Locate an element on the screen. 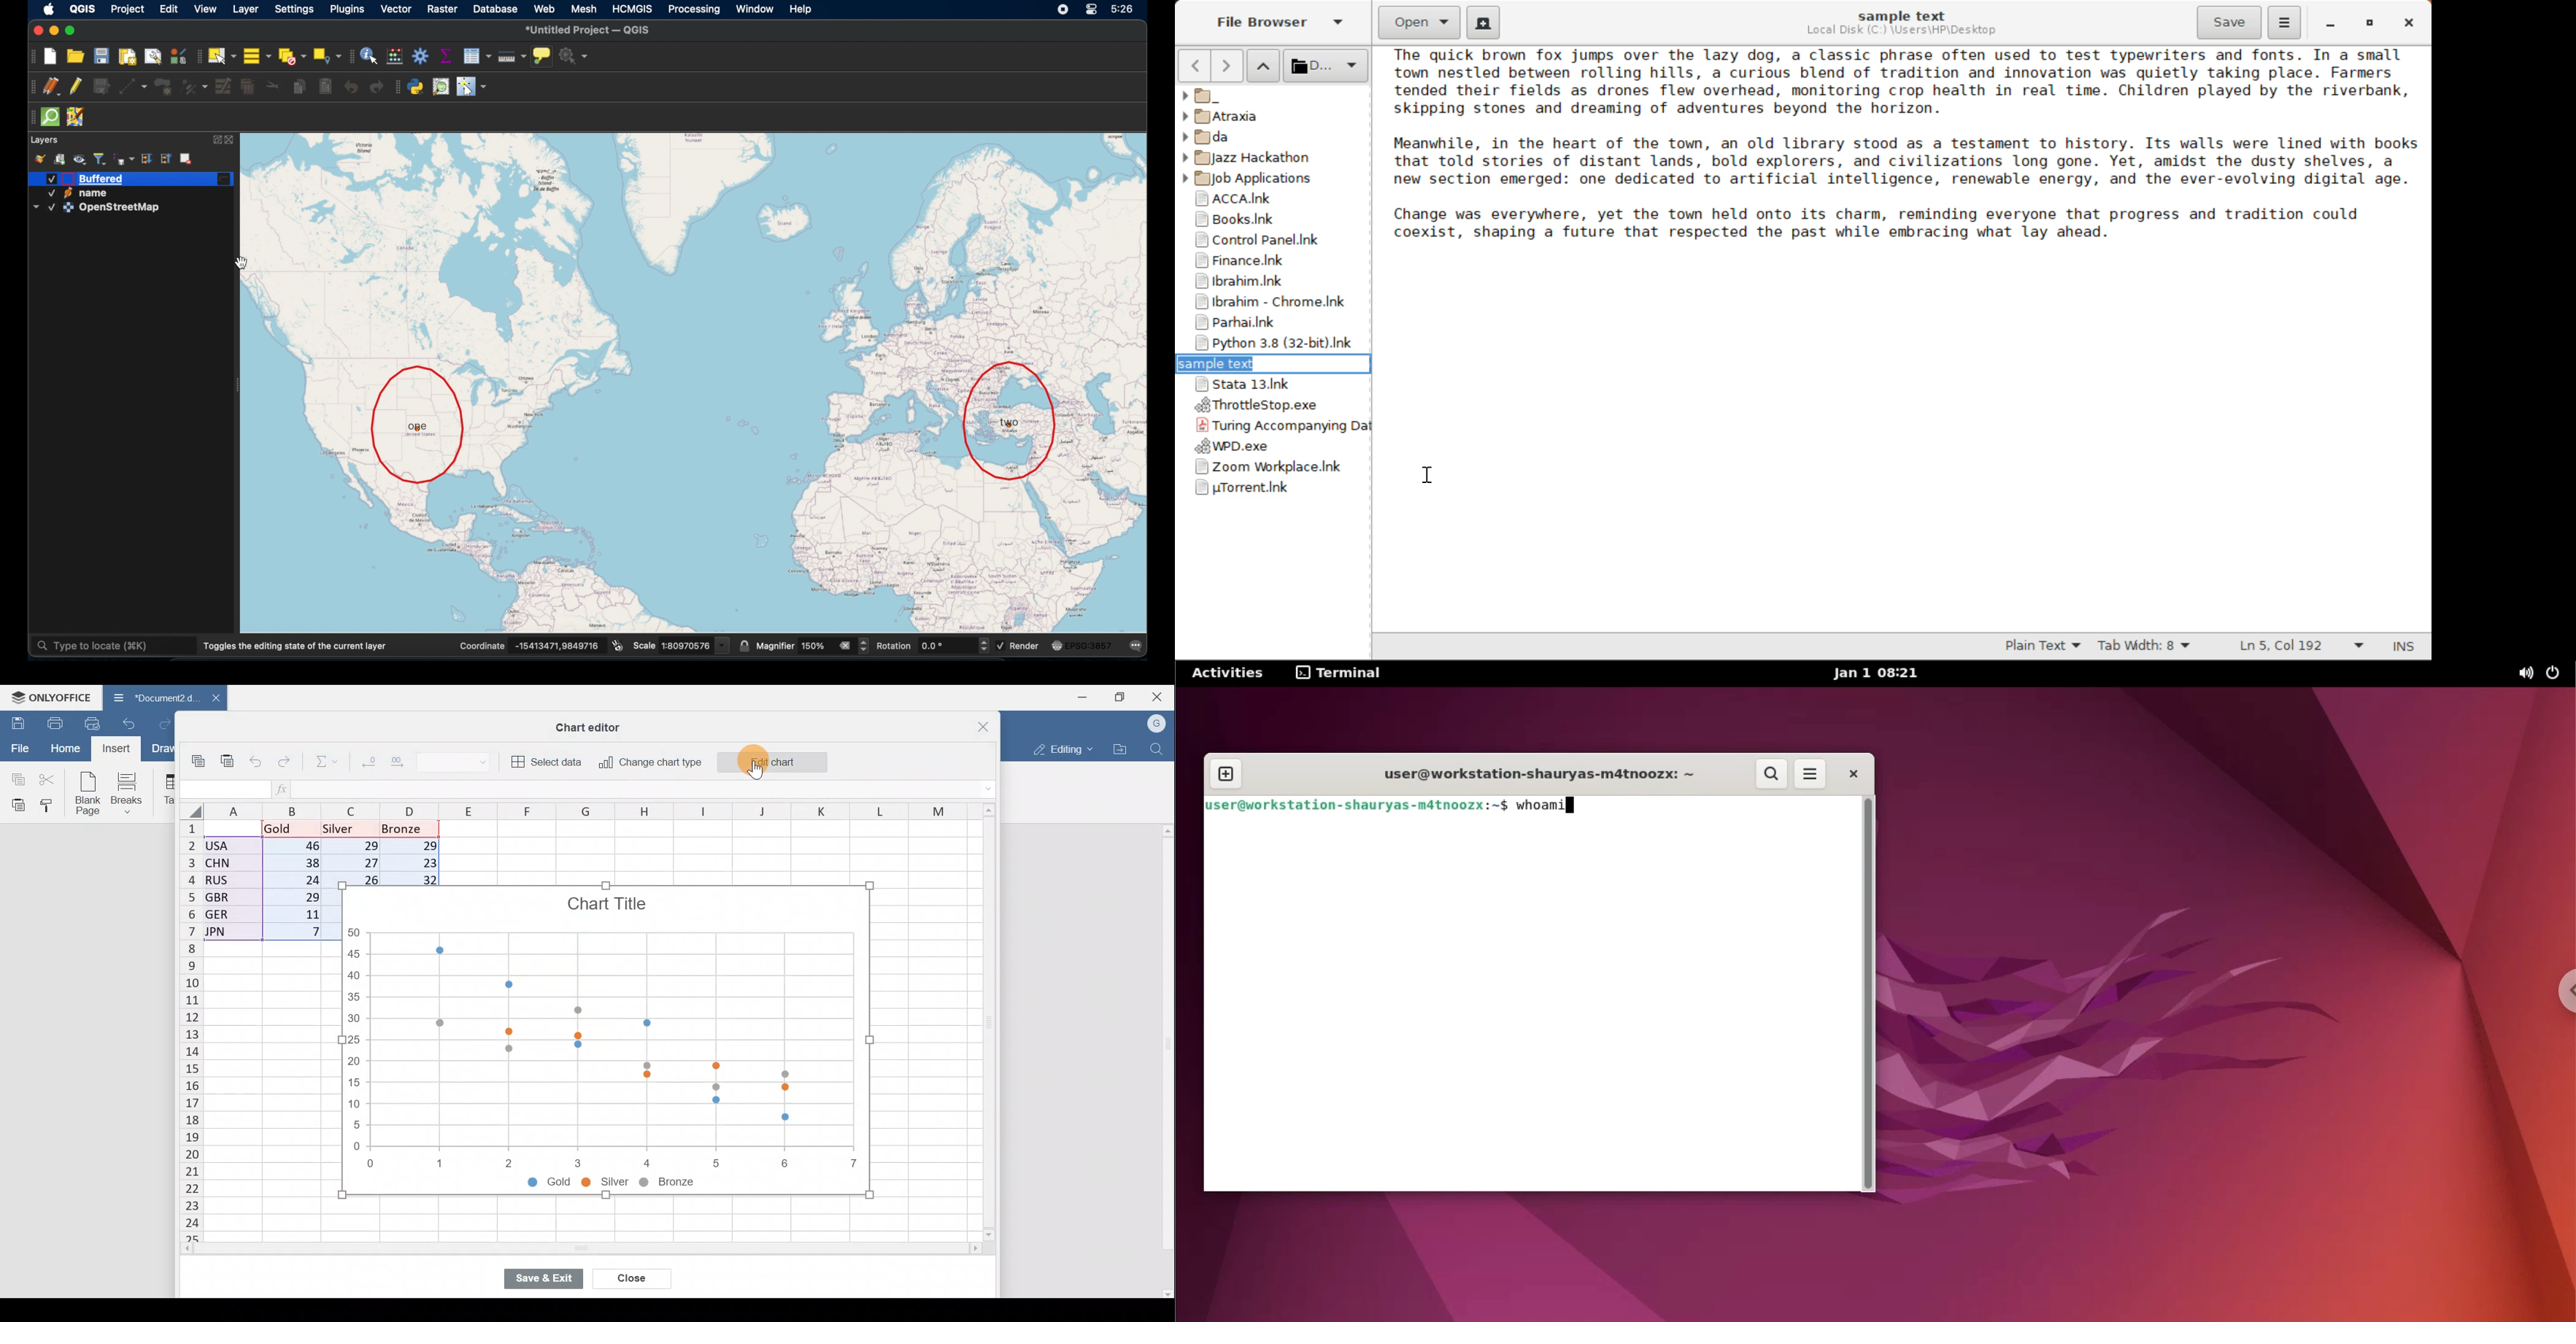 Image resolution: width=2576 pixels, height=1344 pixels. Breaks is located at coordinates (133, 792).